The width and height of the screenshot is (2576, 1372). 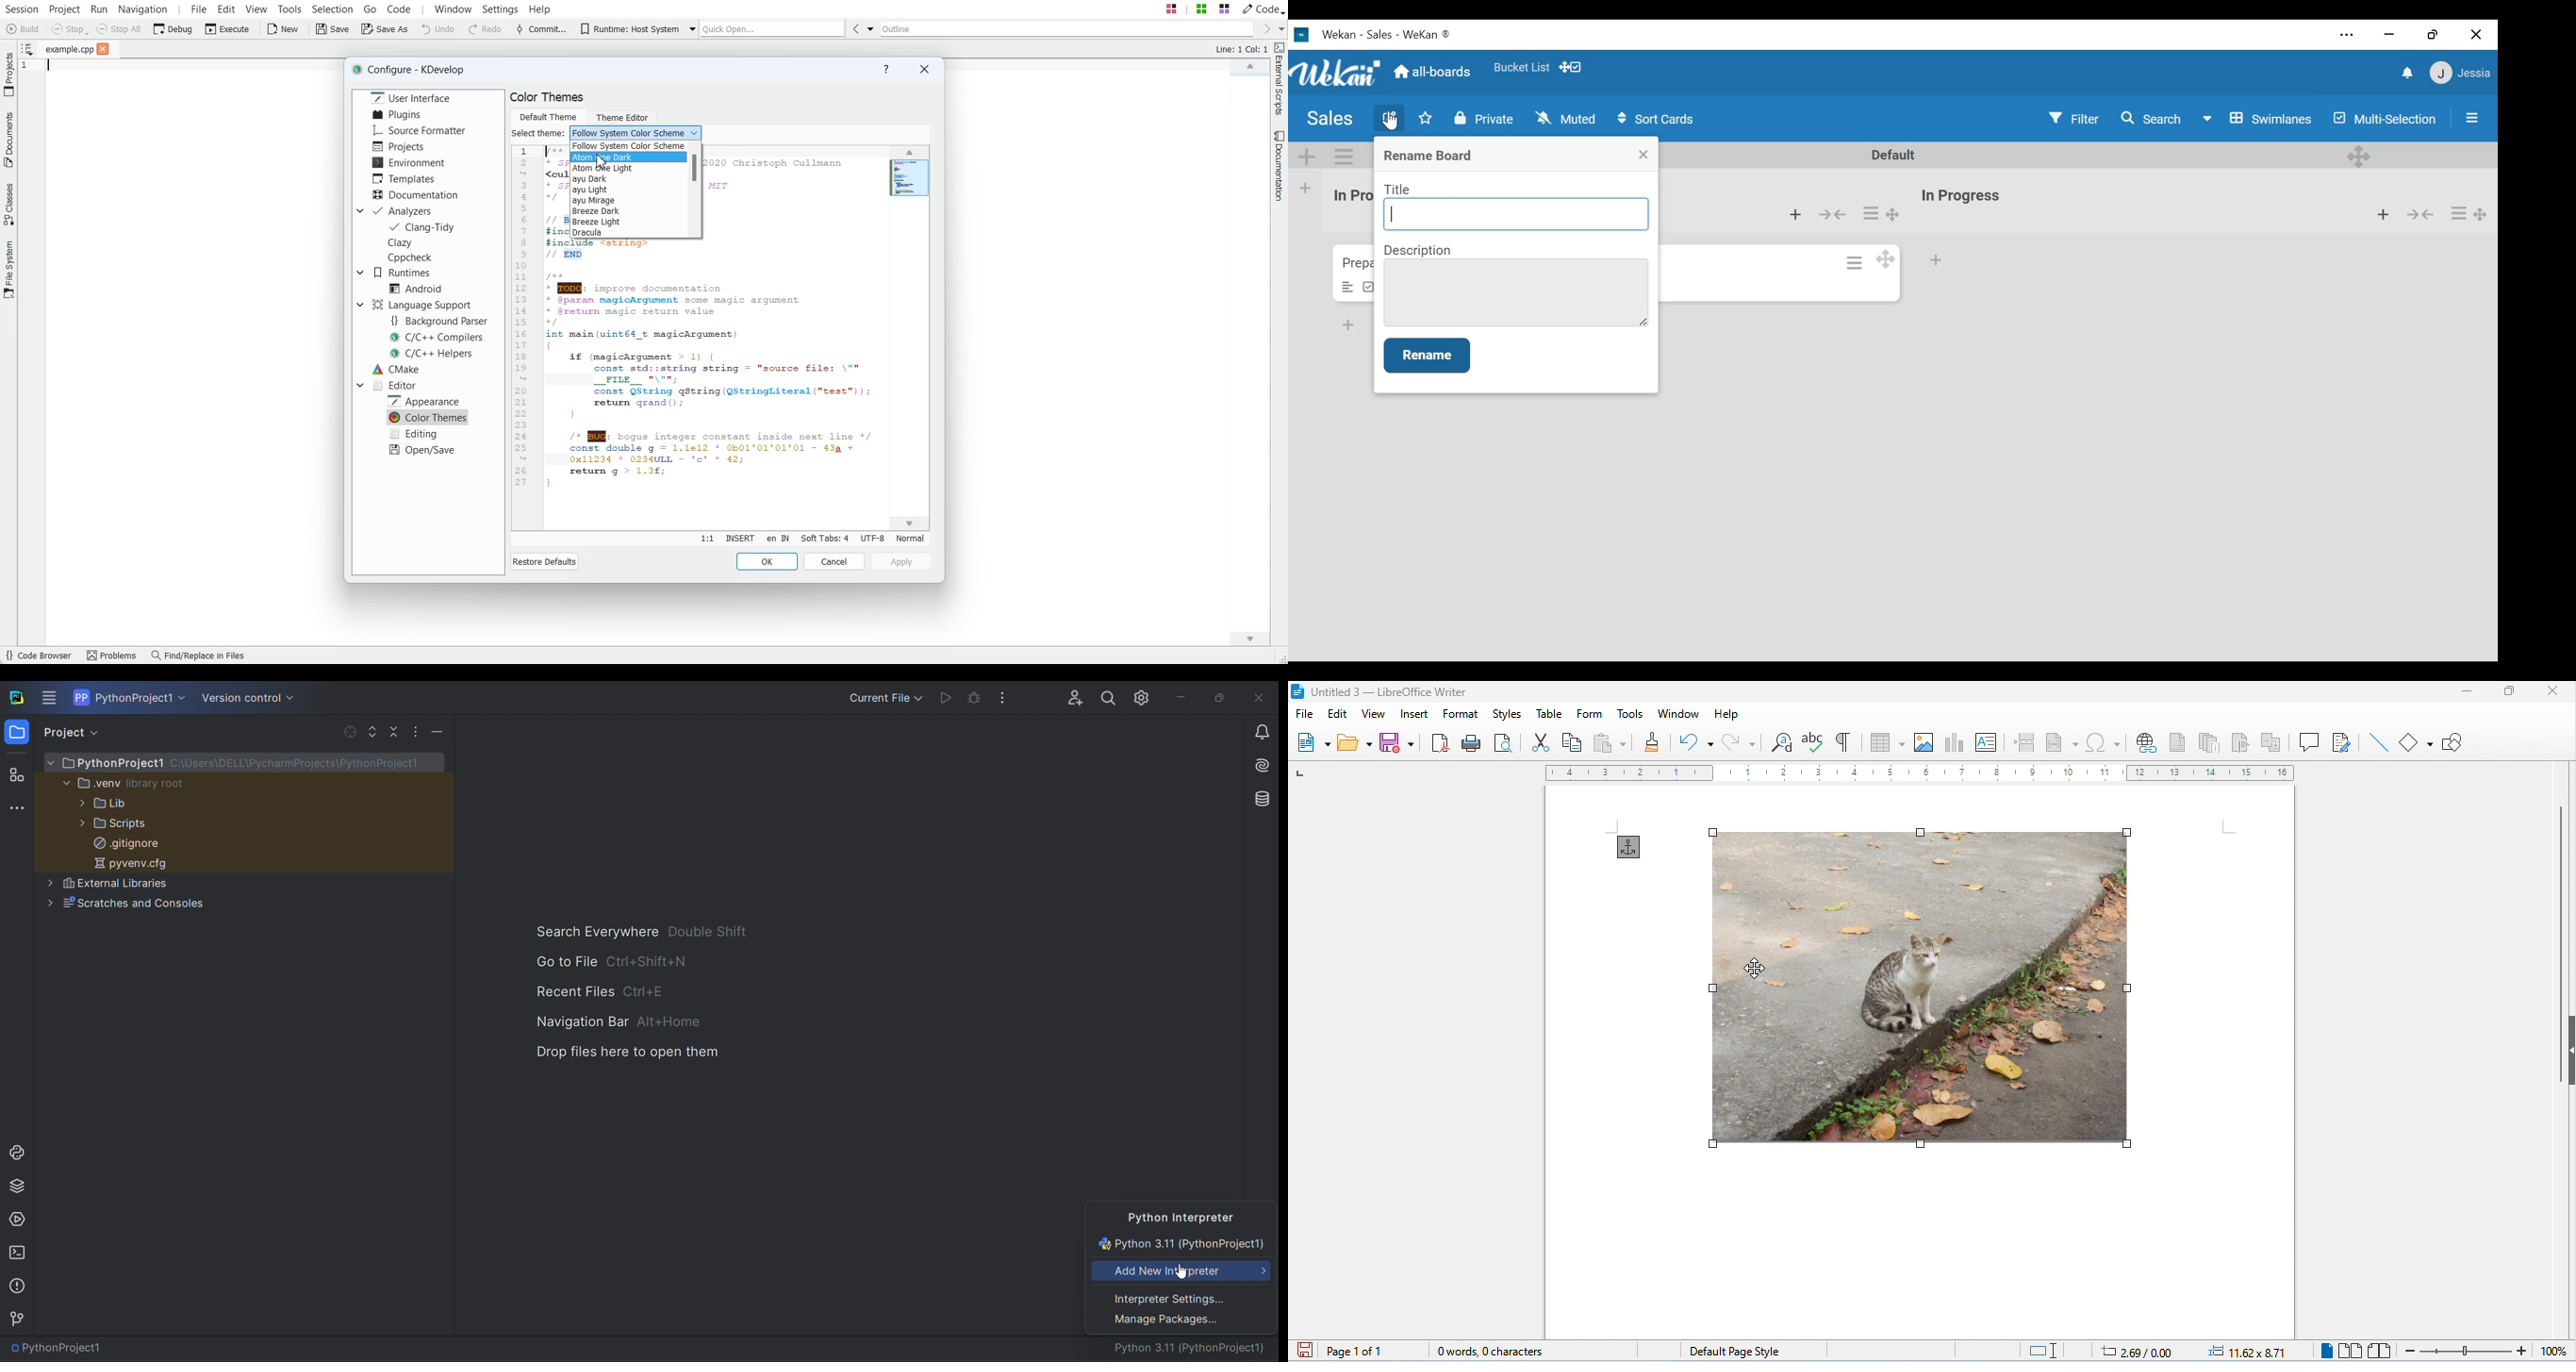 What do you see at coordinates (2418, 741) in the screenshot?
I see `basic shapes` at bounding box center [2418, 741].